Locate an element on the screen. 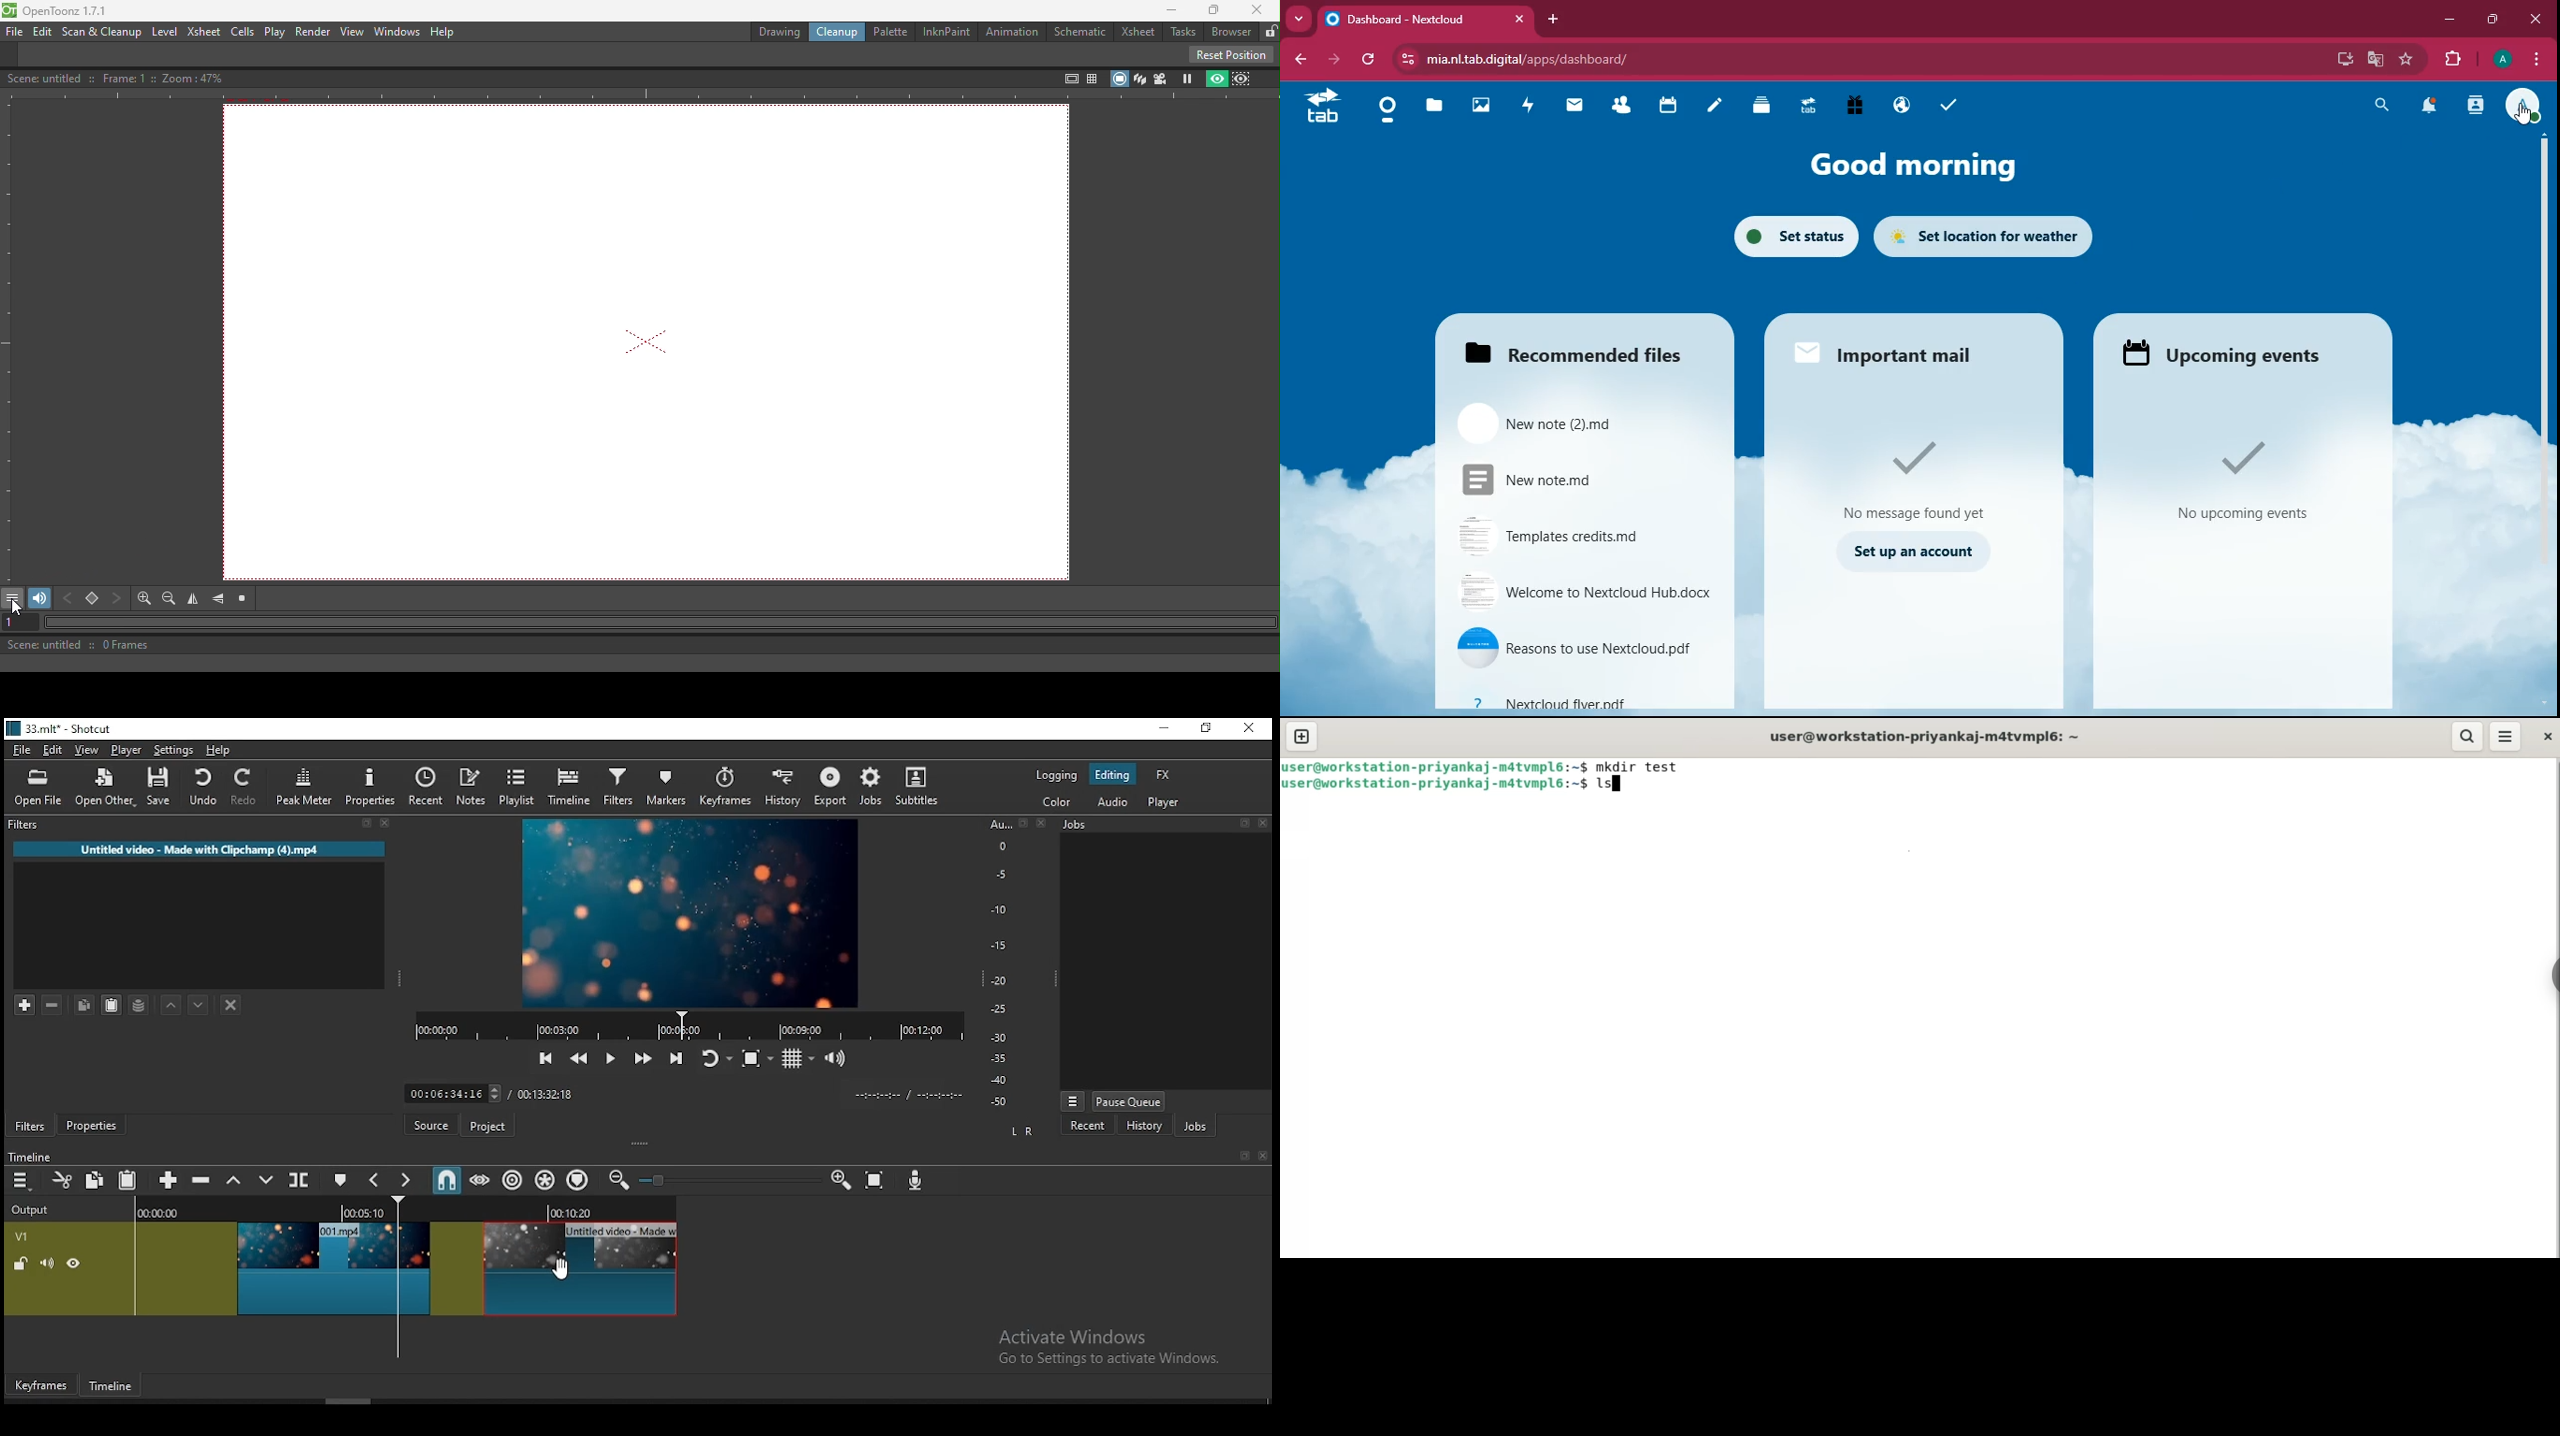  user@workstation-priyankaj-m4tvmpl6: ~ is located at coordinates (1929, 736).